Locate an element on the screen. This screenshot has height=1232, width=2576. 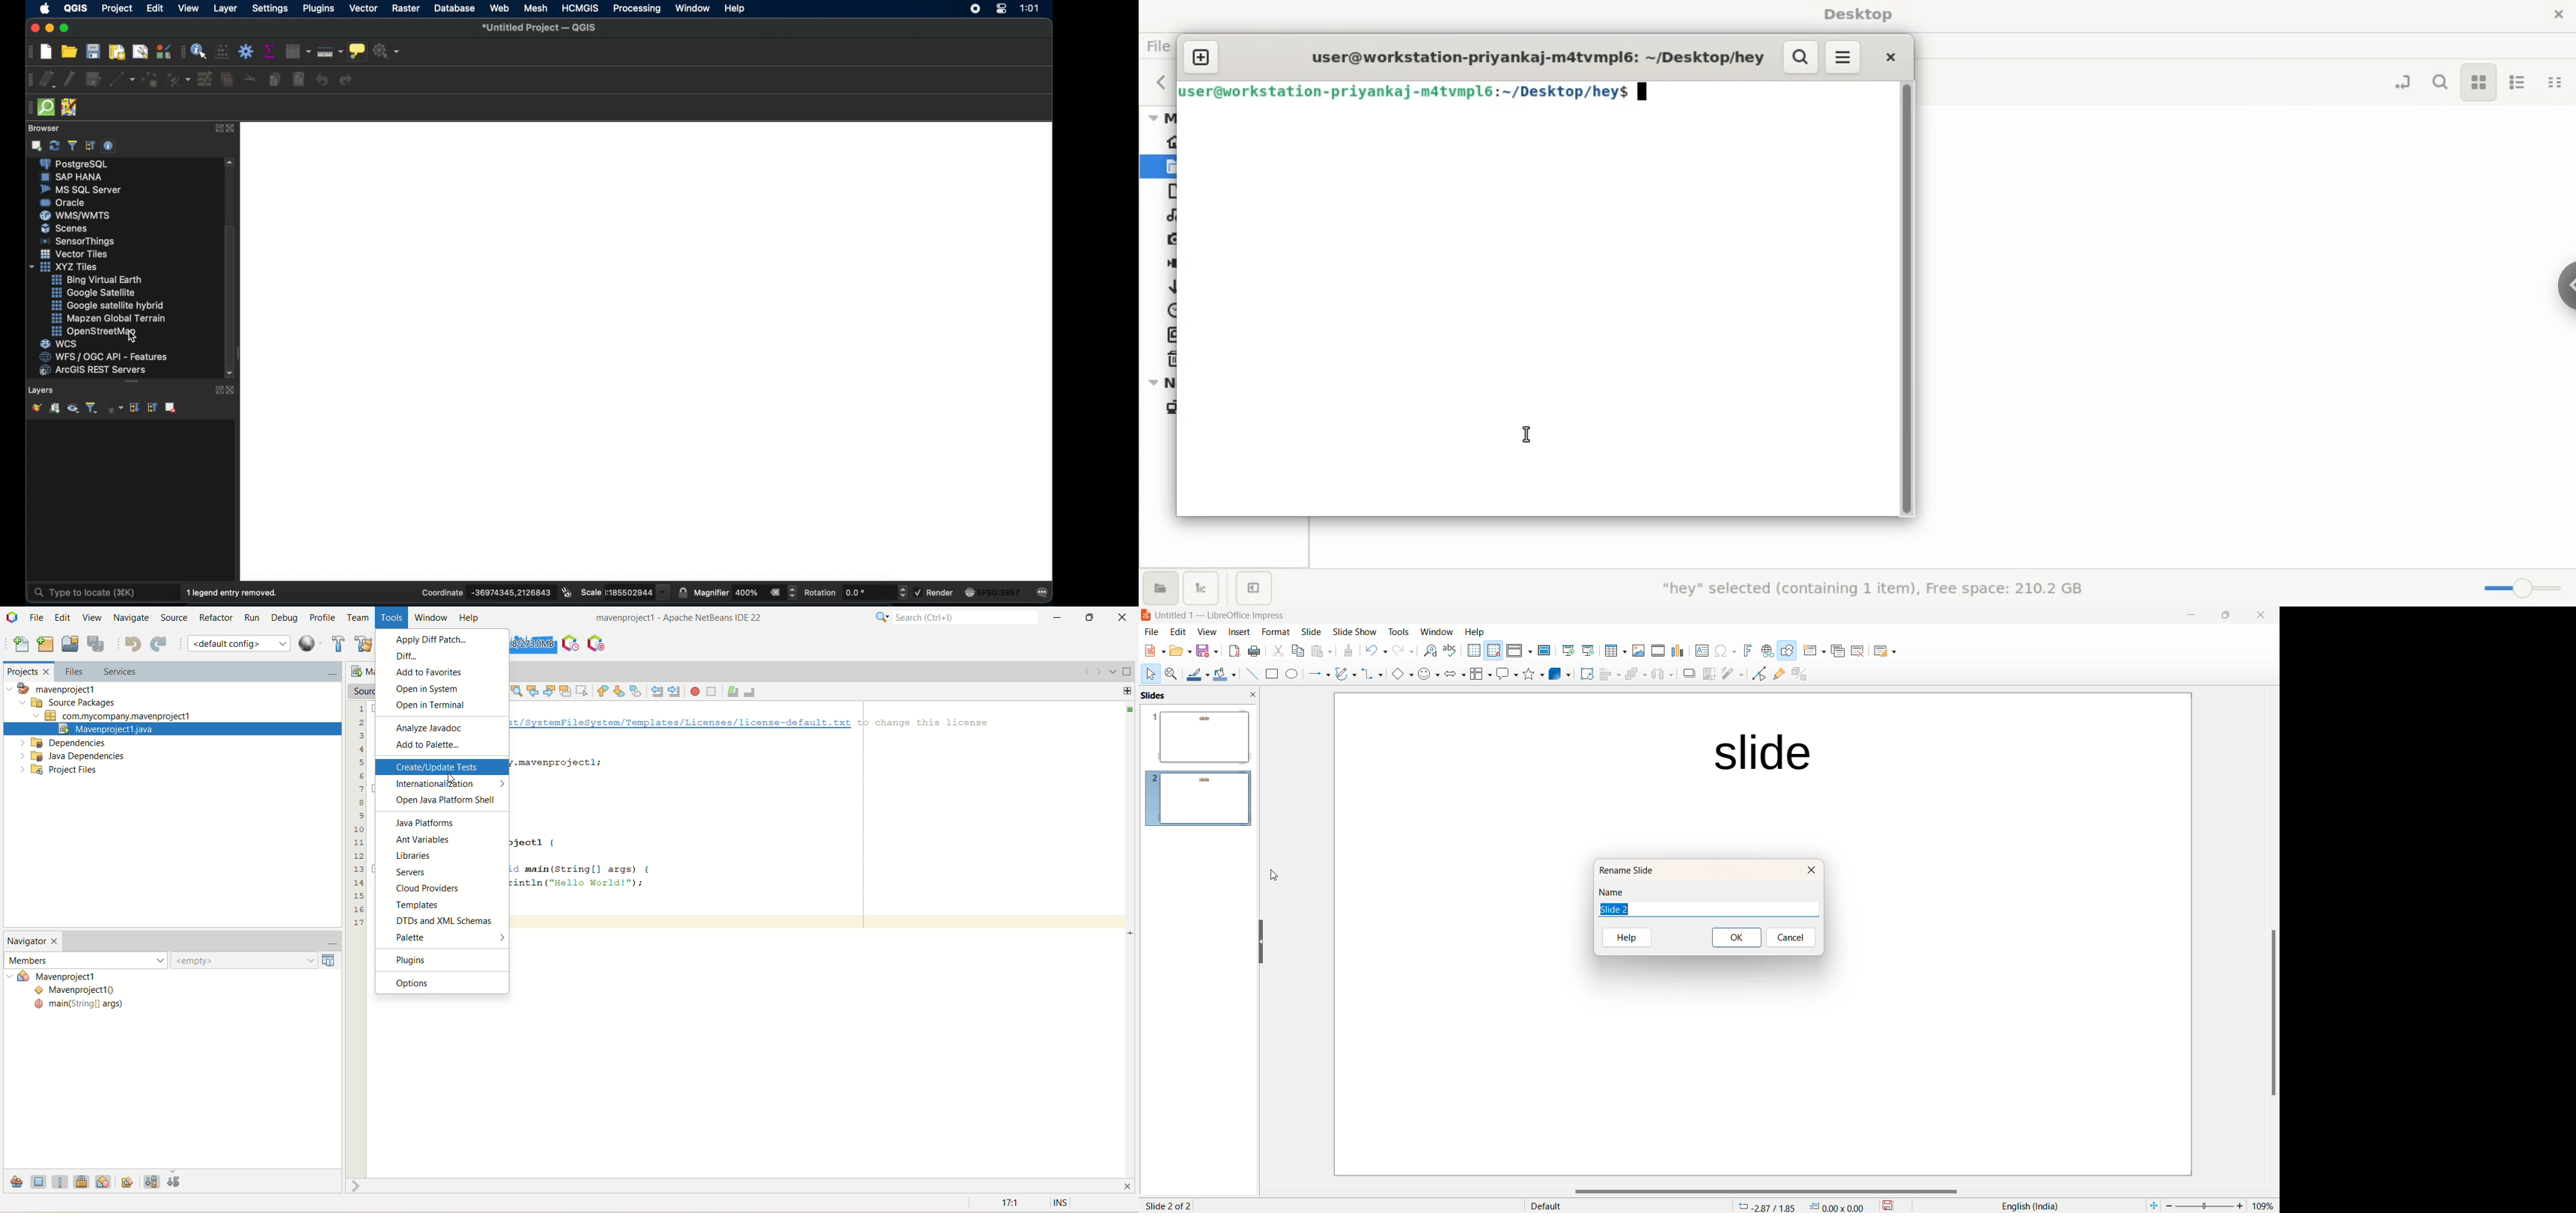
empty is located at coordinates (257, 960).